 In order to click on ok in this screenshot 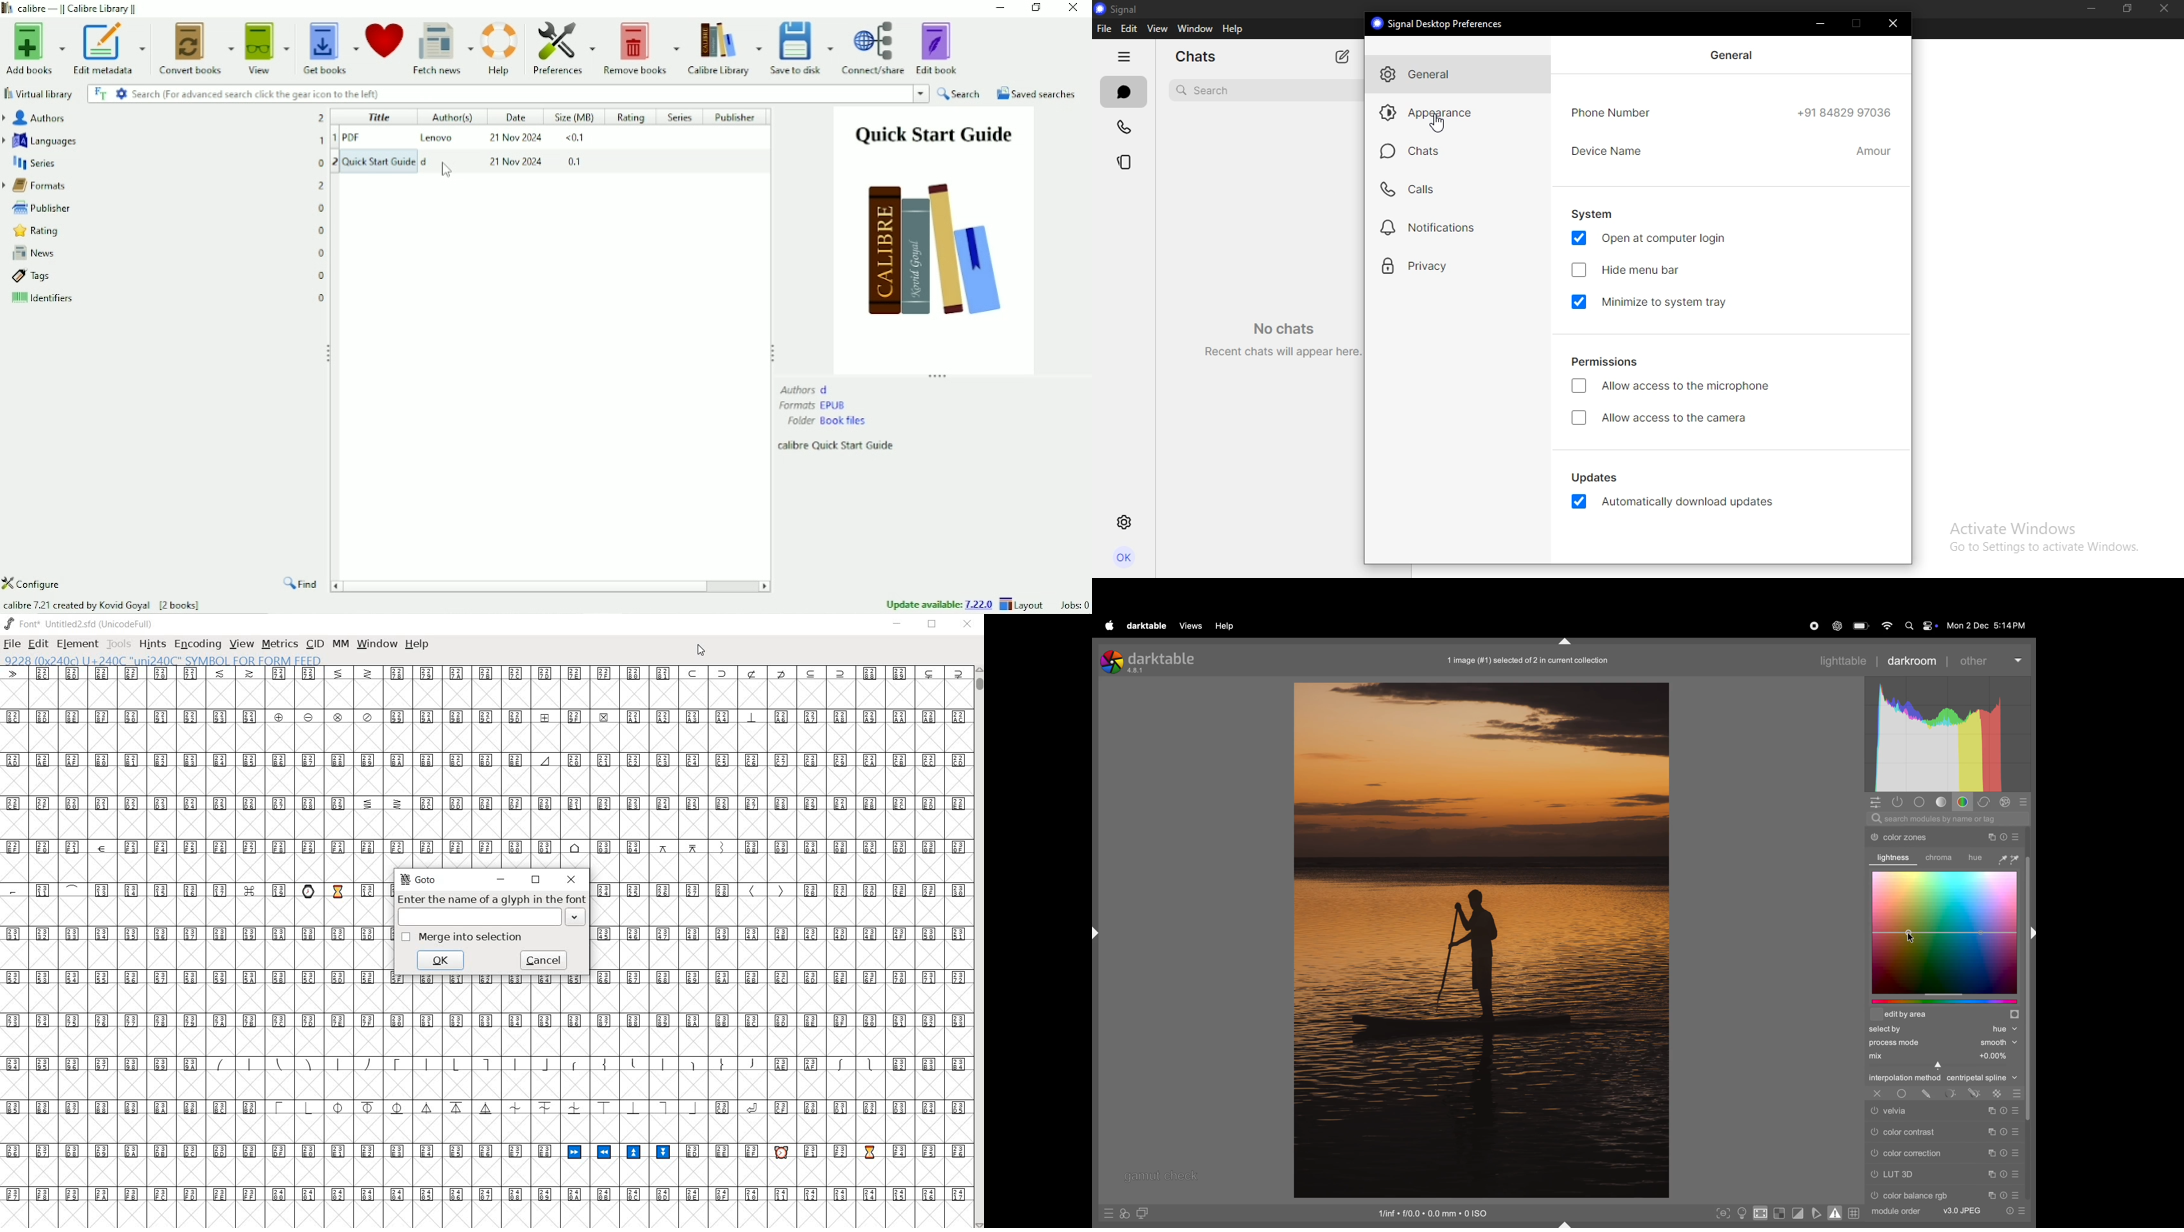, I will do `click(442, 961)`.